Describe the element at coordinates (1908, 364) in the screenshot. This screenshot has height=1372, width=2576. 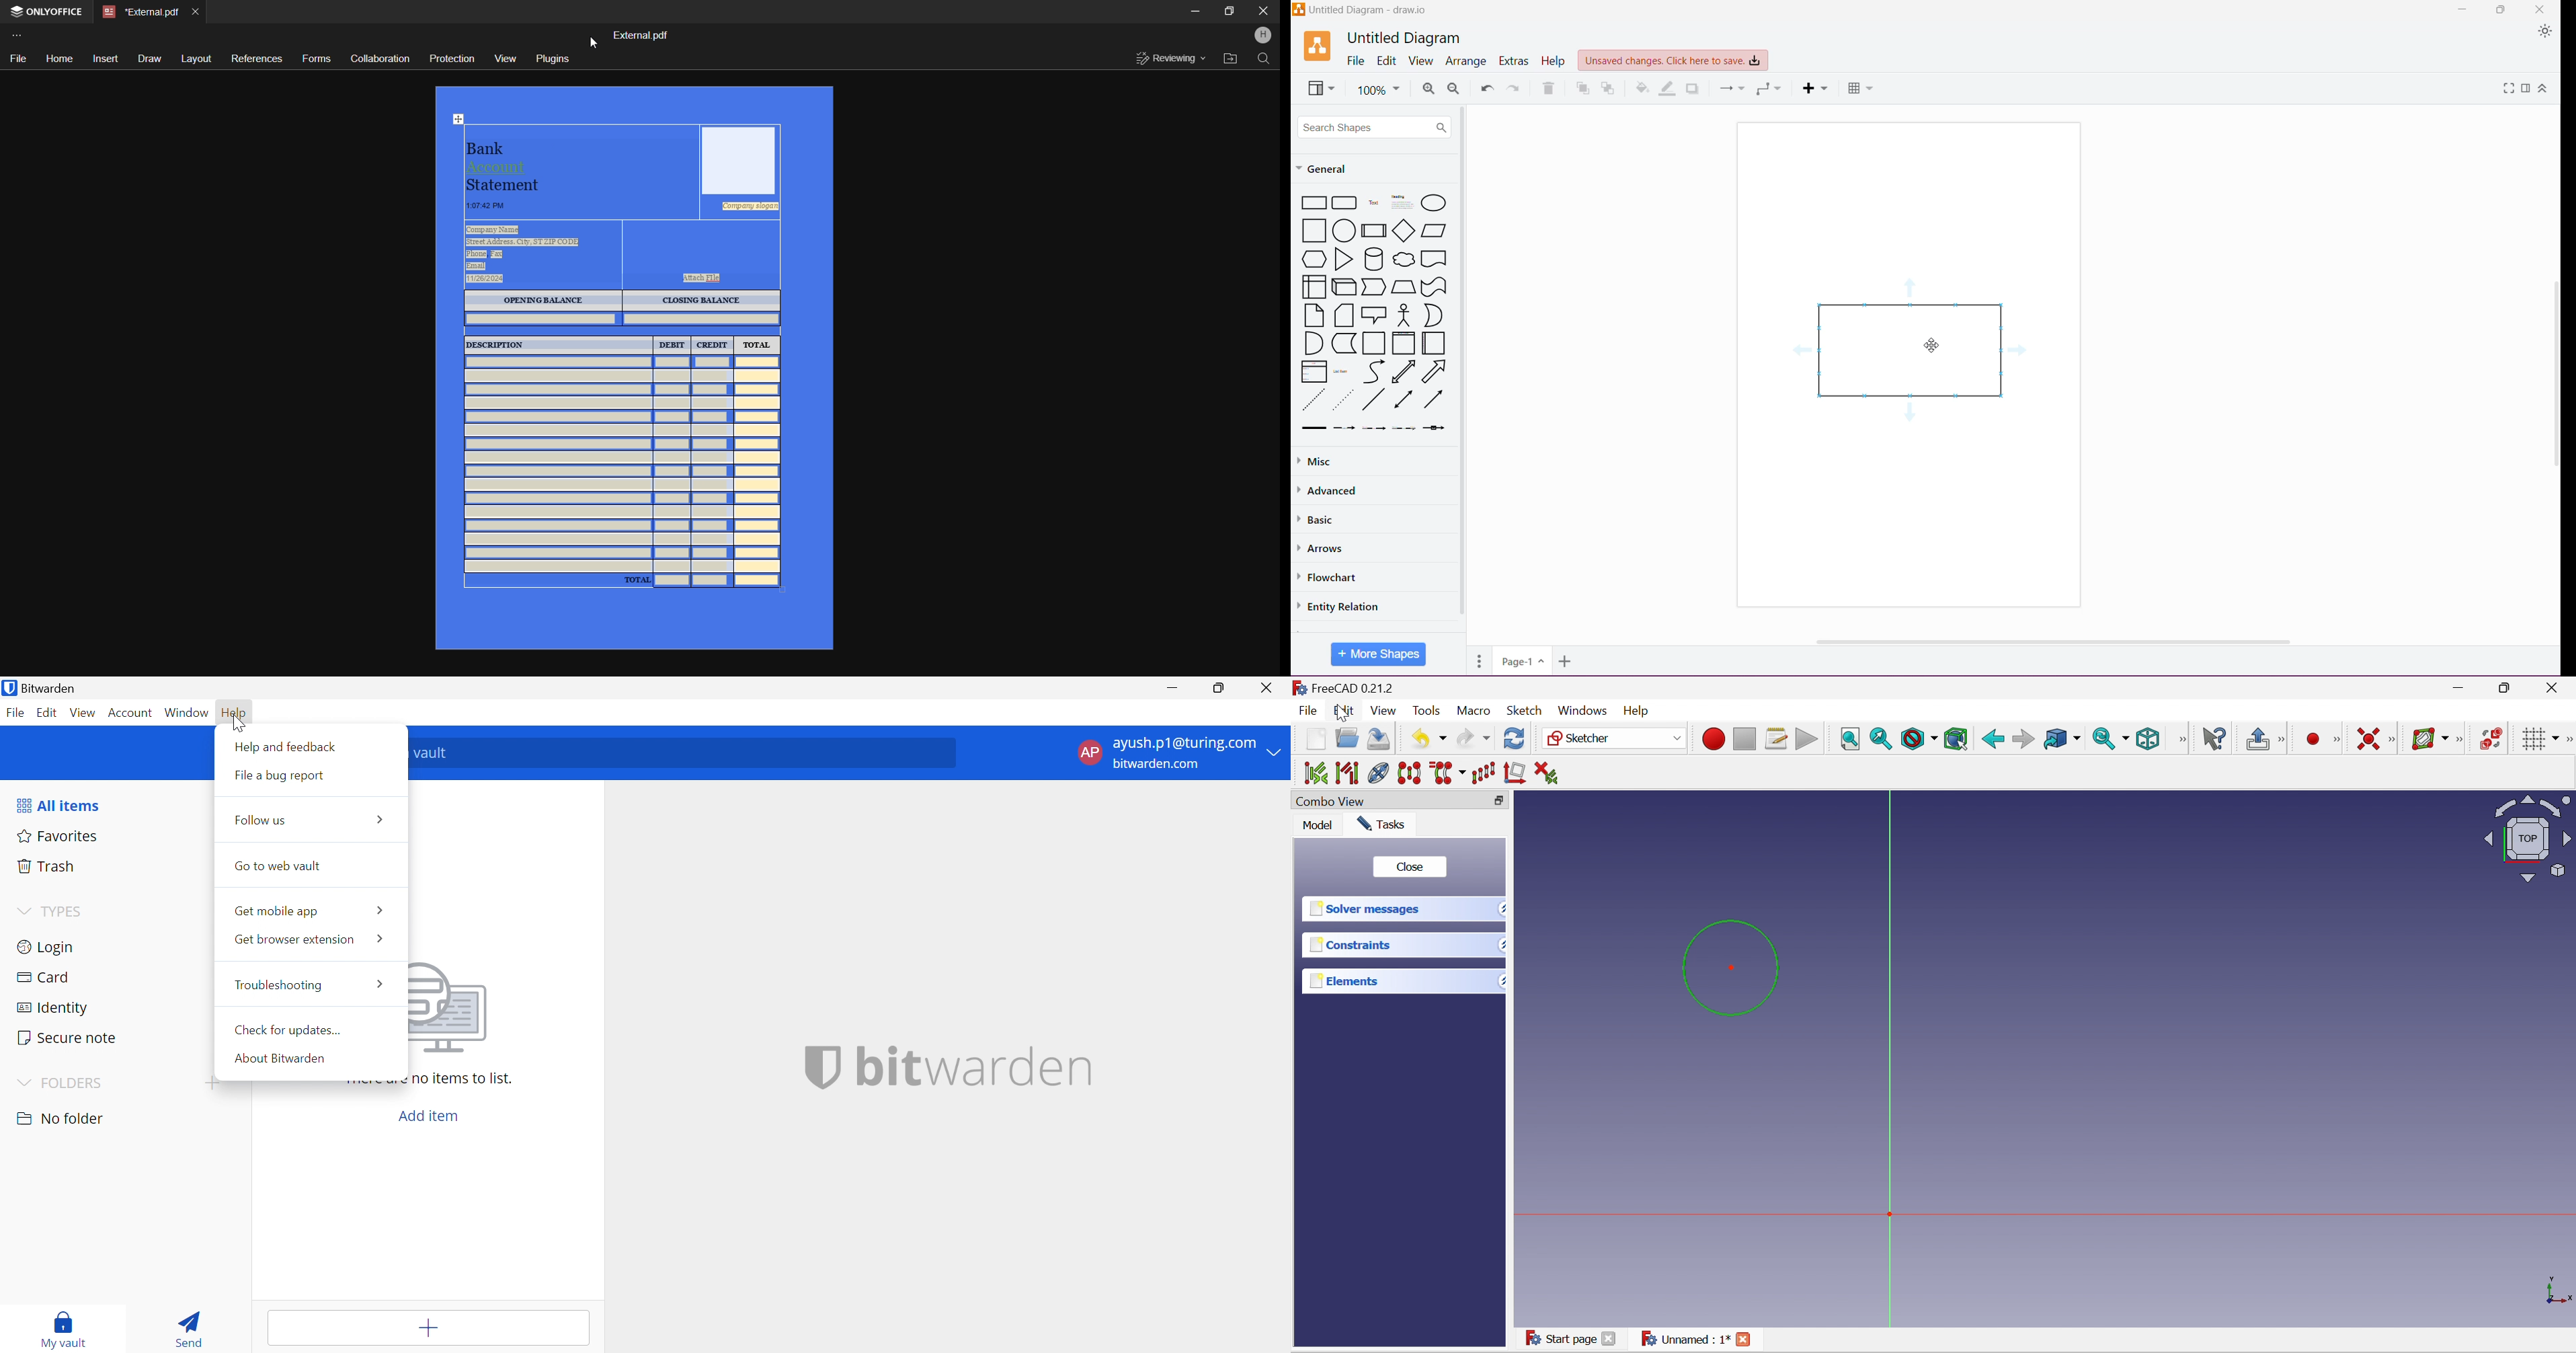
I see `Canvas with selected shape` at that location.